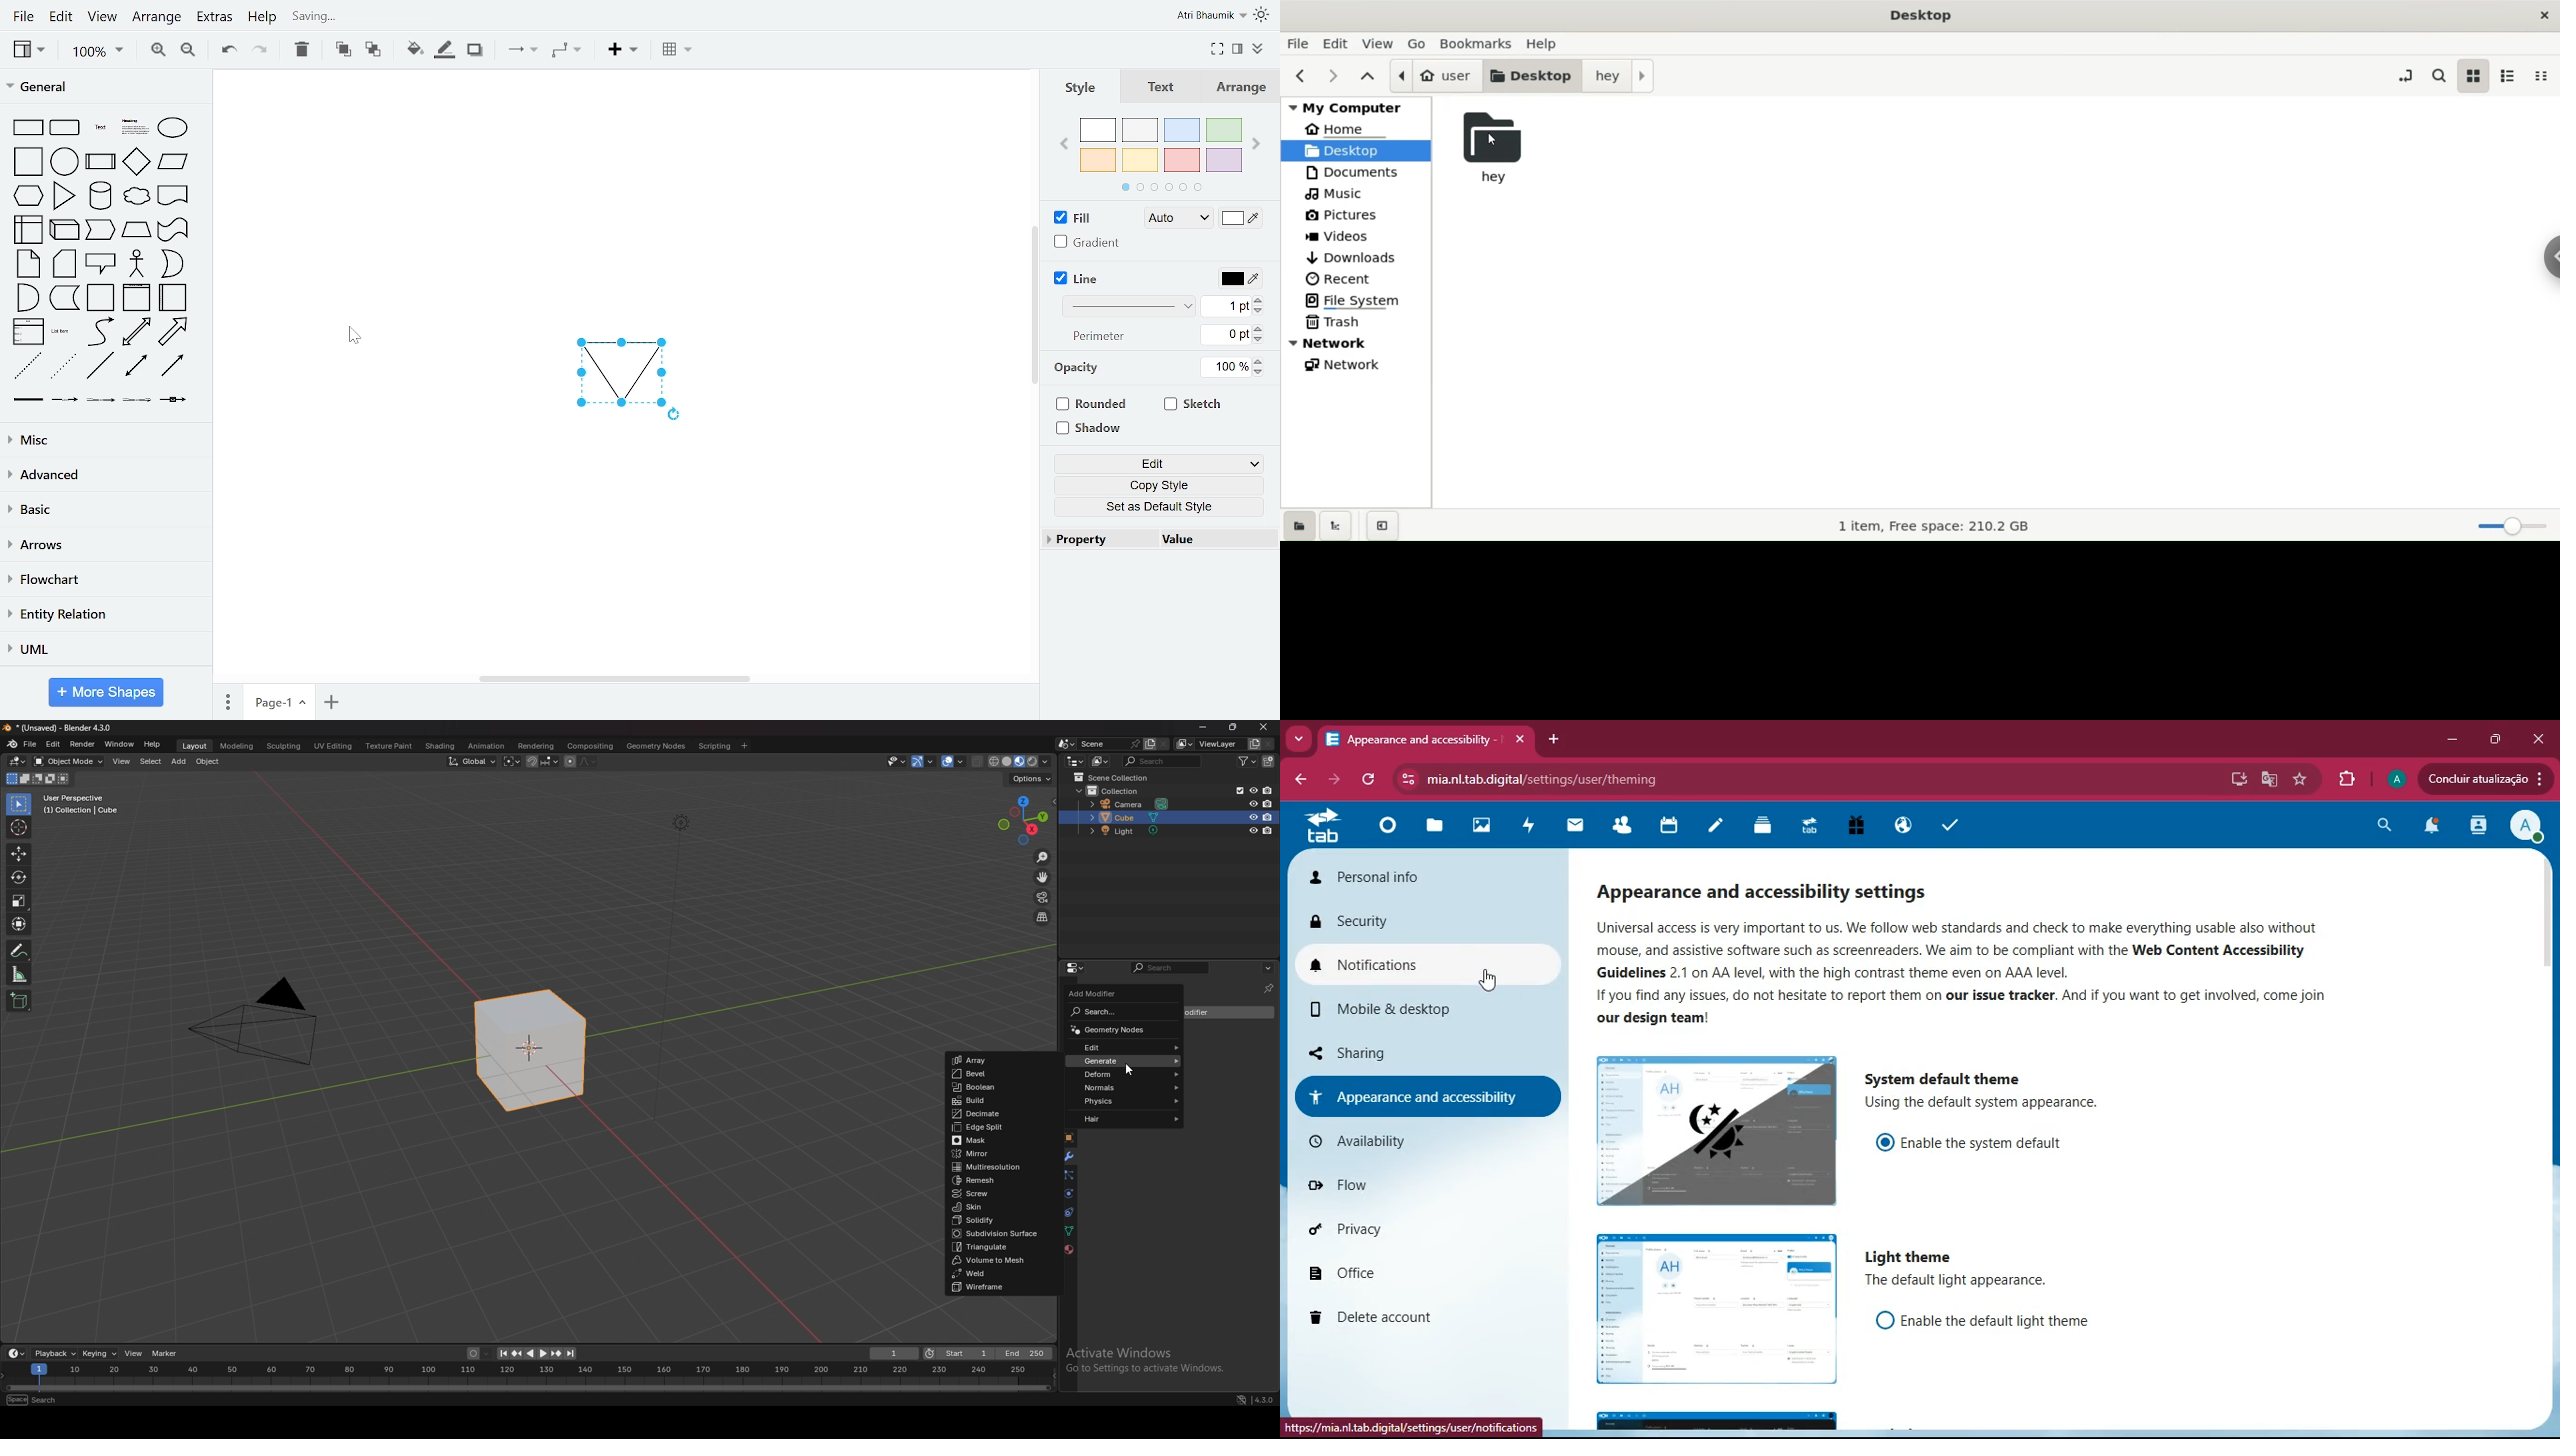 This screenshot has height=1456, width=2576. I want to click on arrange, so click(1246, 87).